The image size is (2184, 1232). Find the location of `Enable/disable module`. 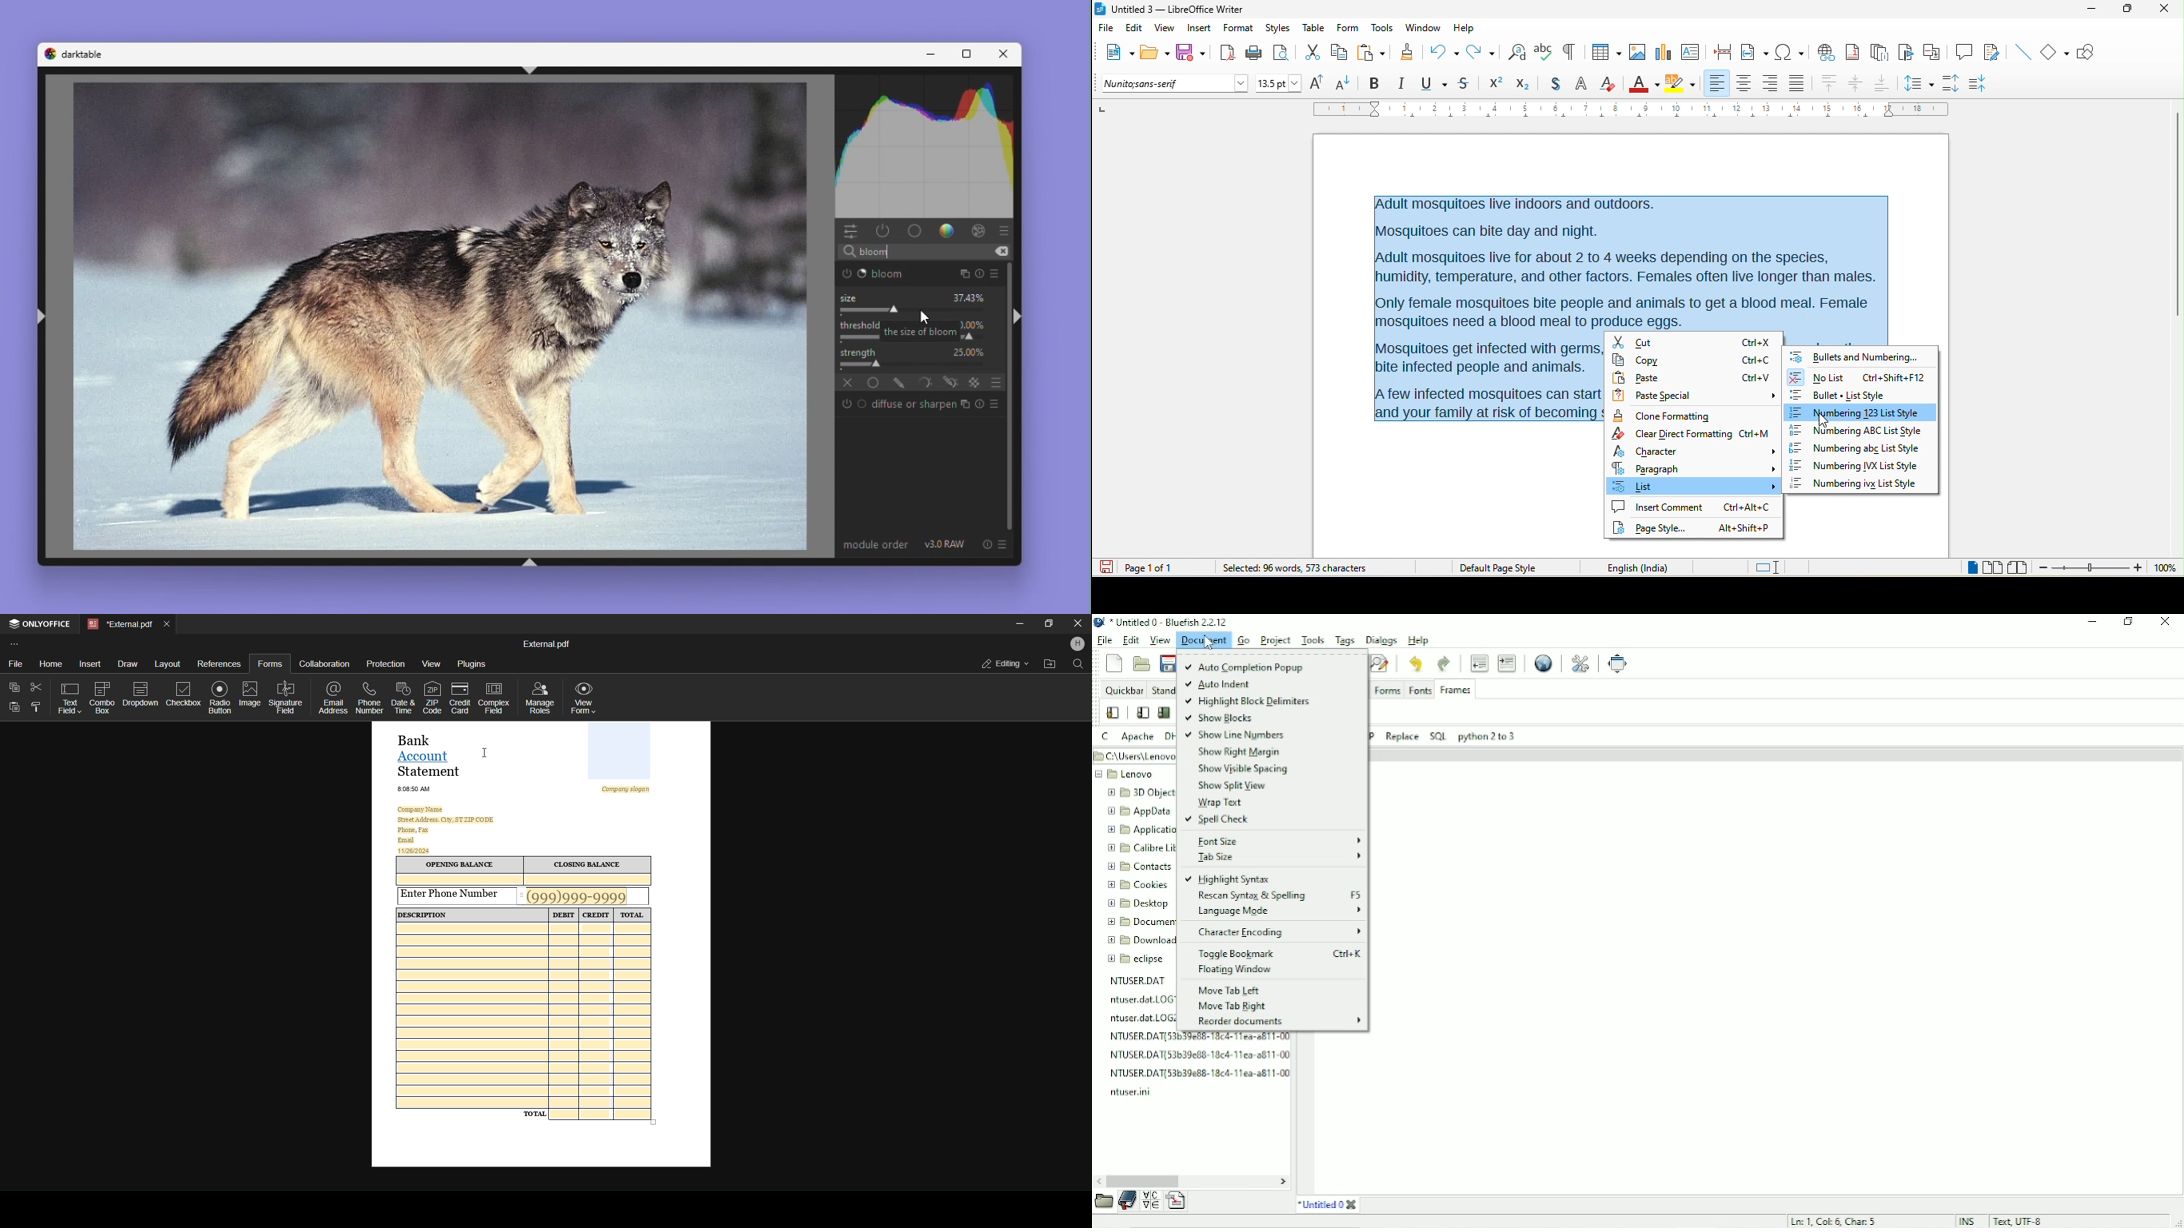

Enable/disable module is located at coordinates (847, 405).